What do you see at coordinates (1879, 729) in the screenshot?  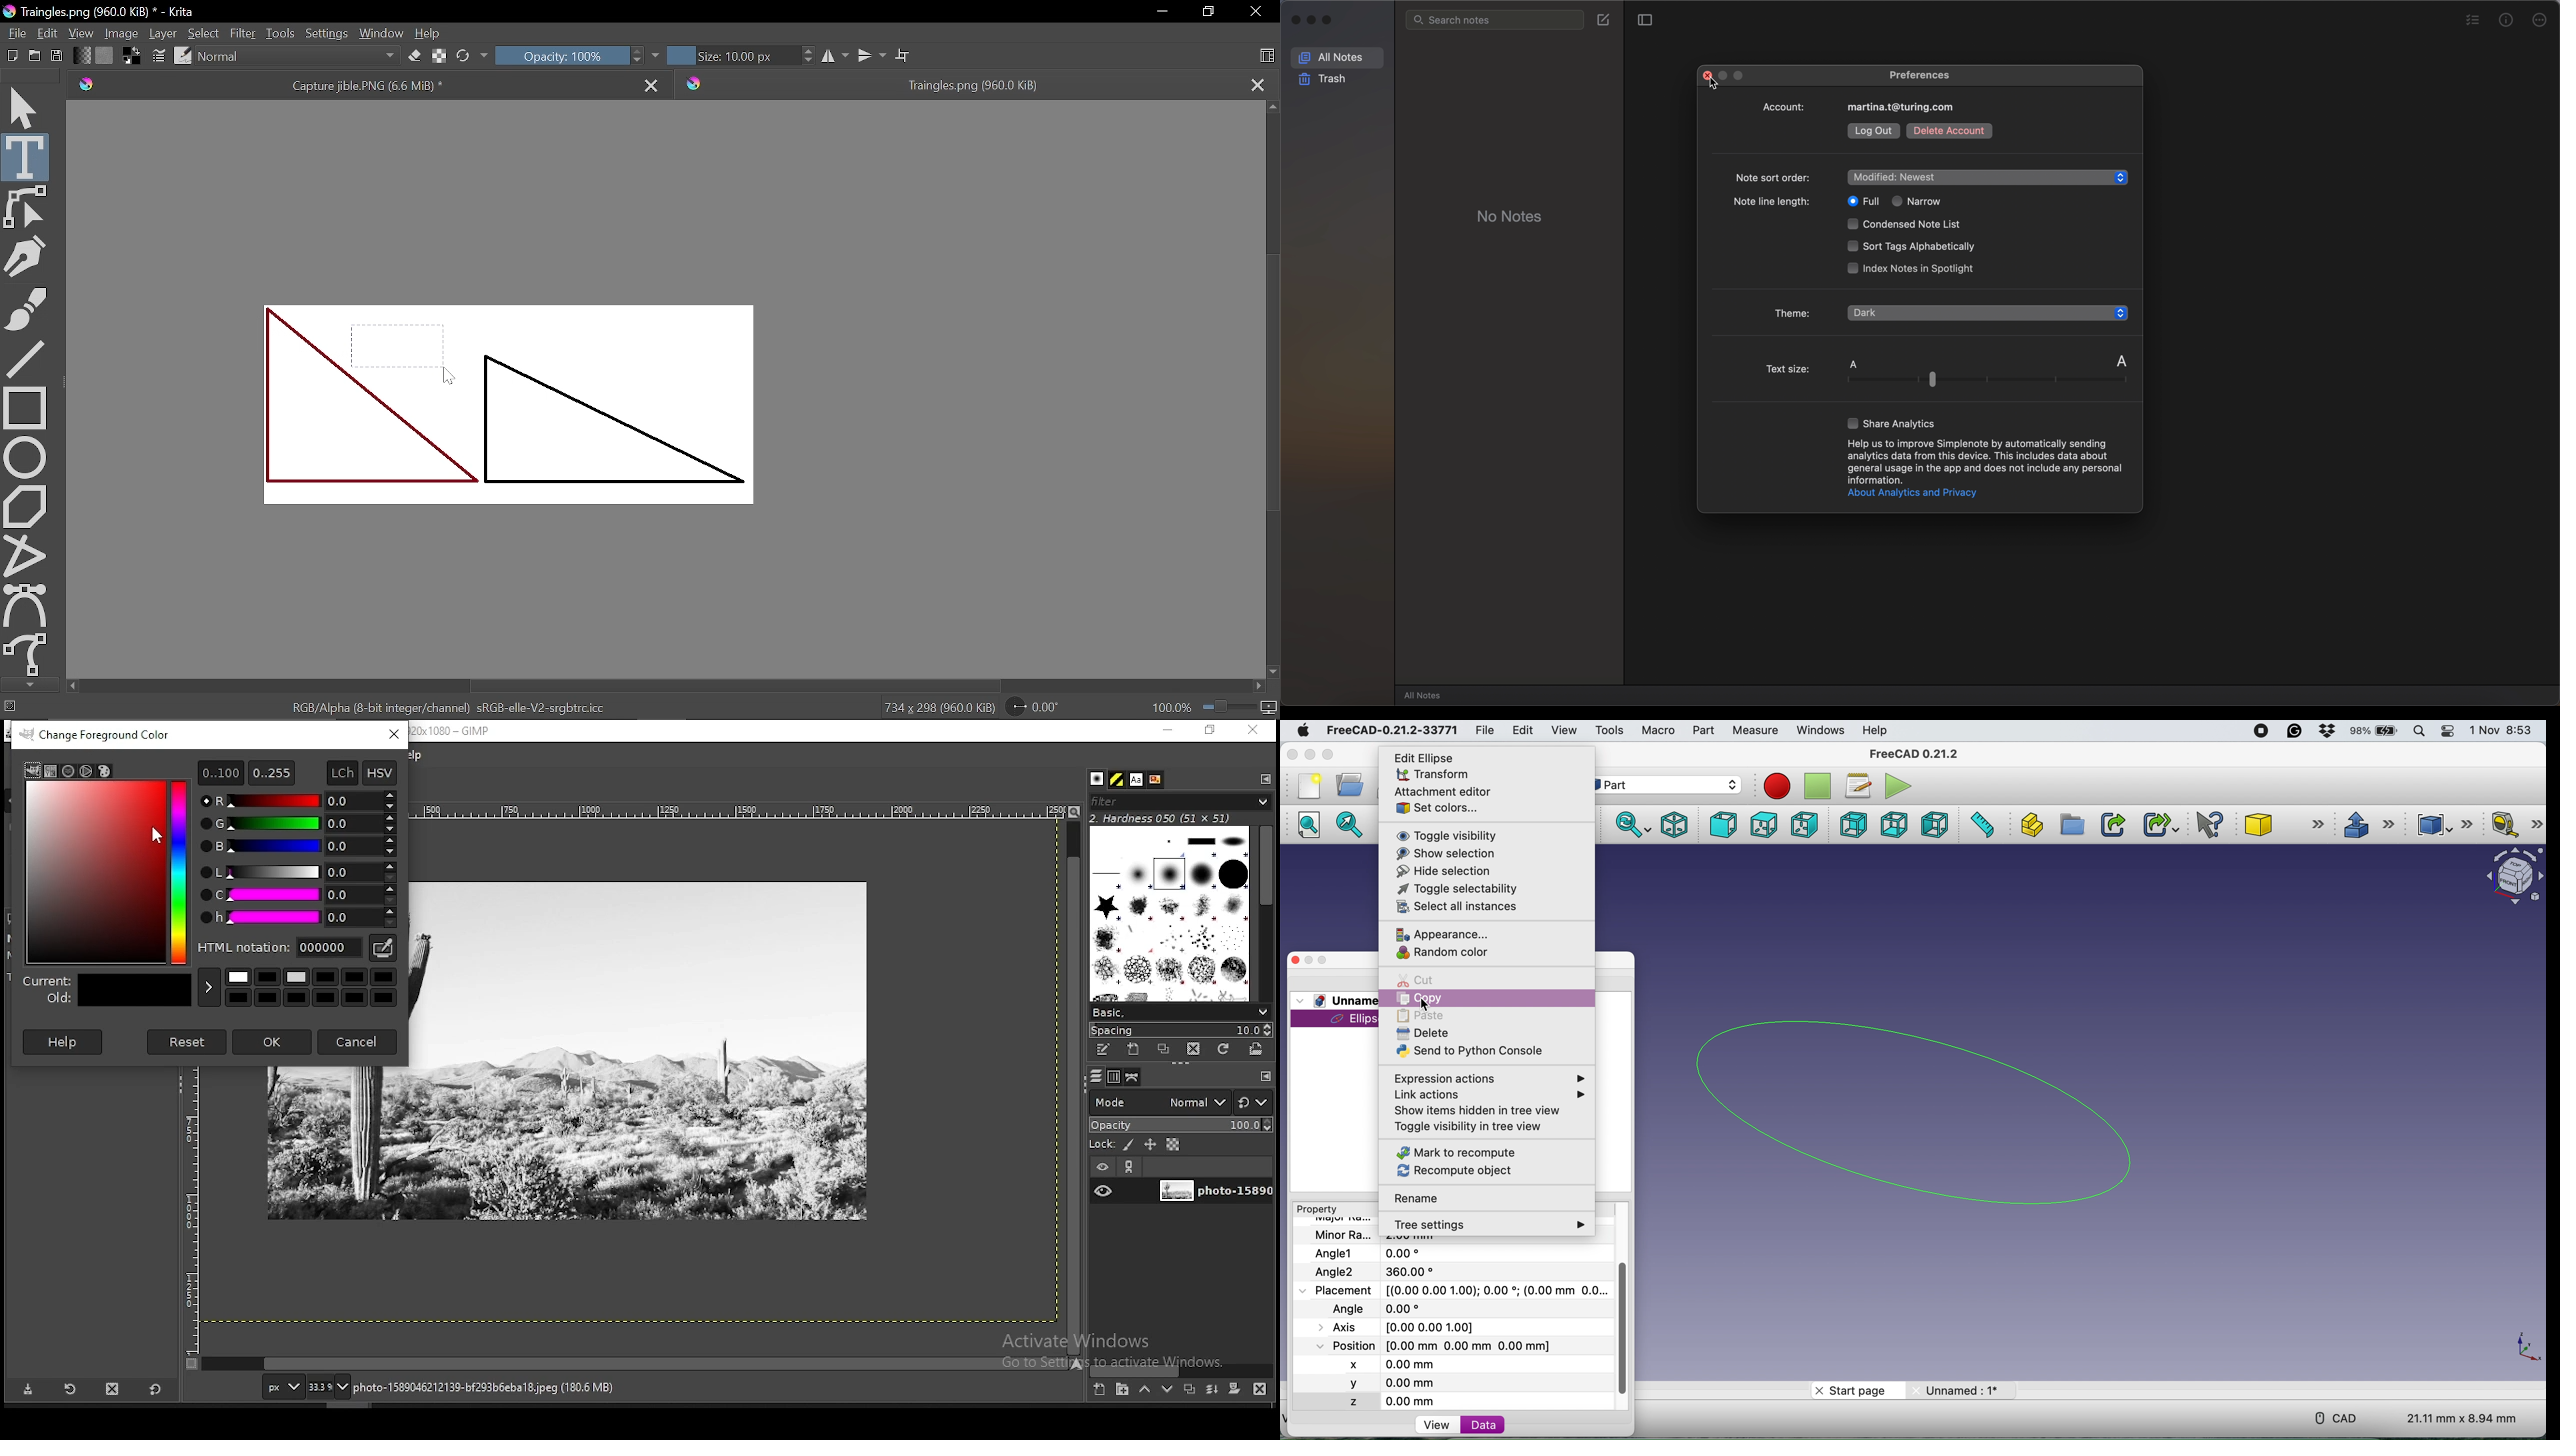 I see `help` at bounding box center [1879, 729].